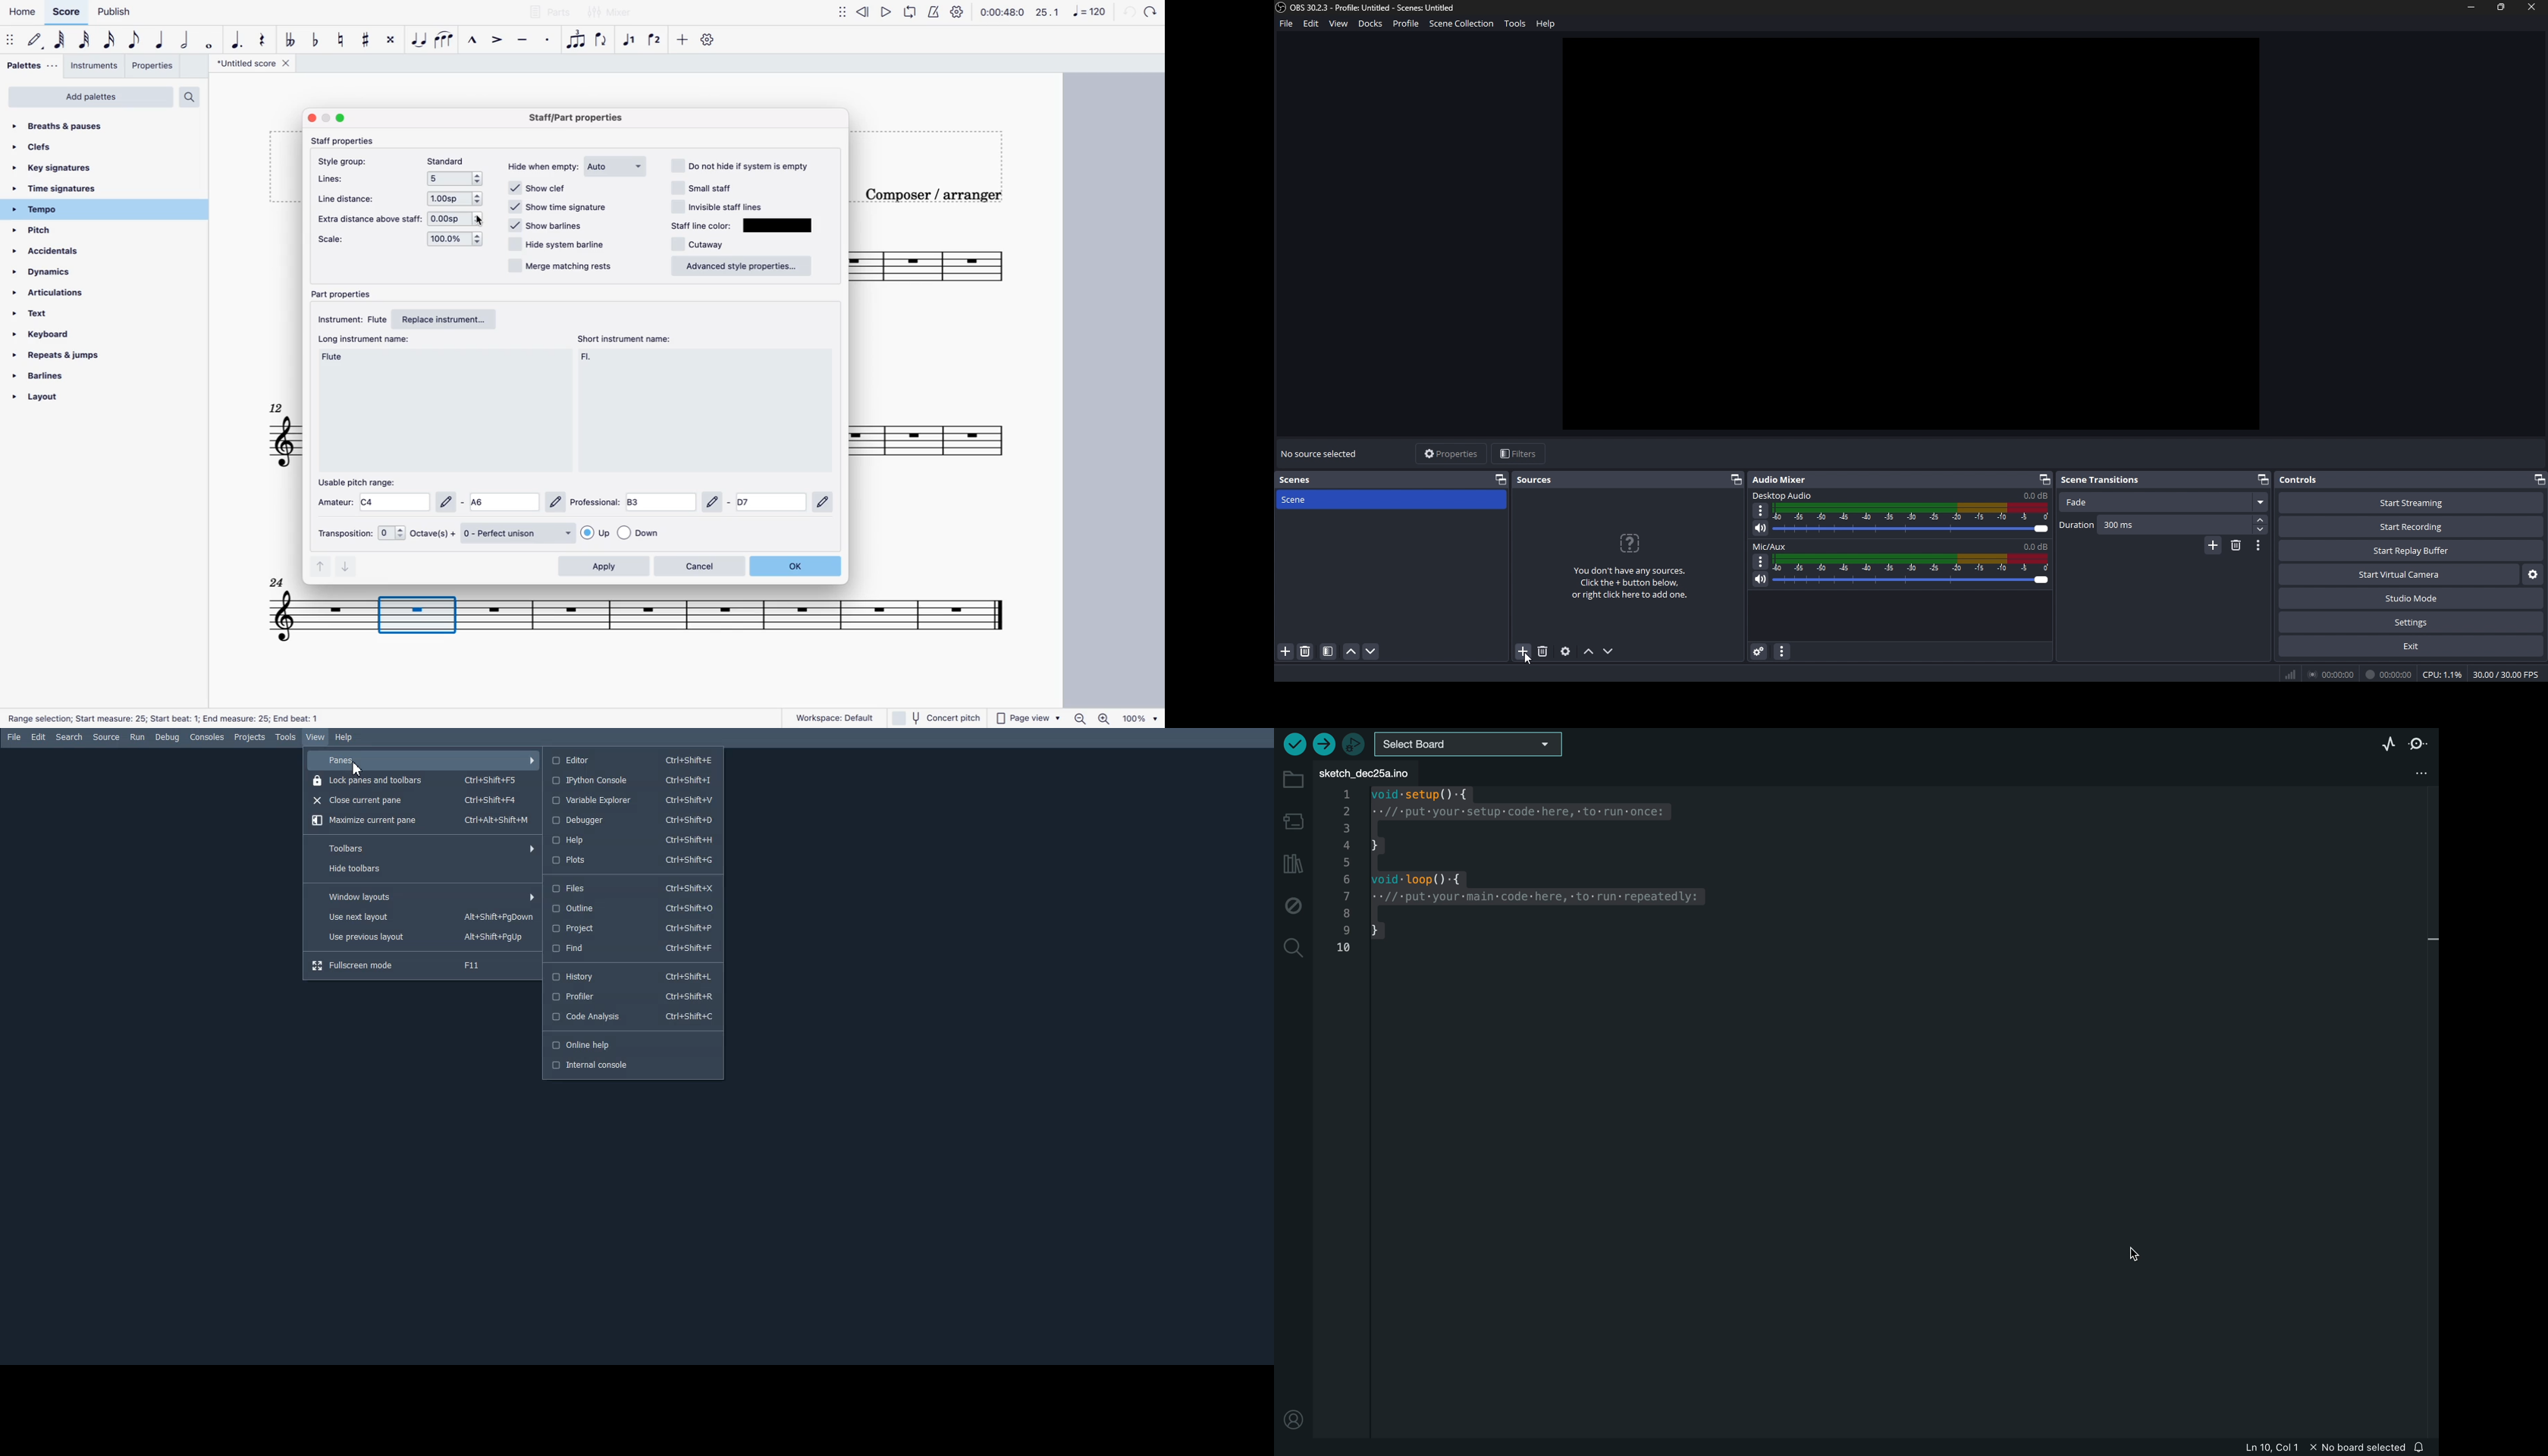  I want to click on help, so click(1546, 24).